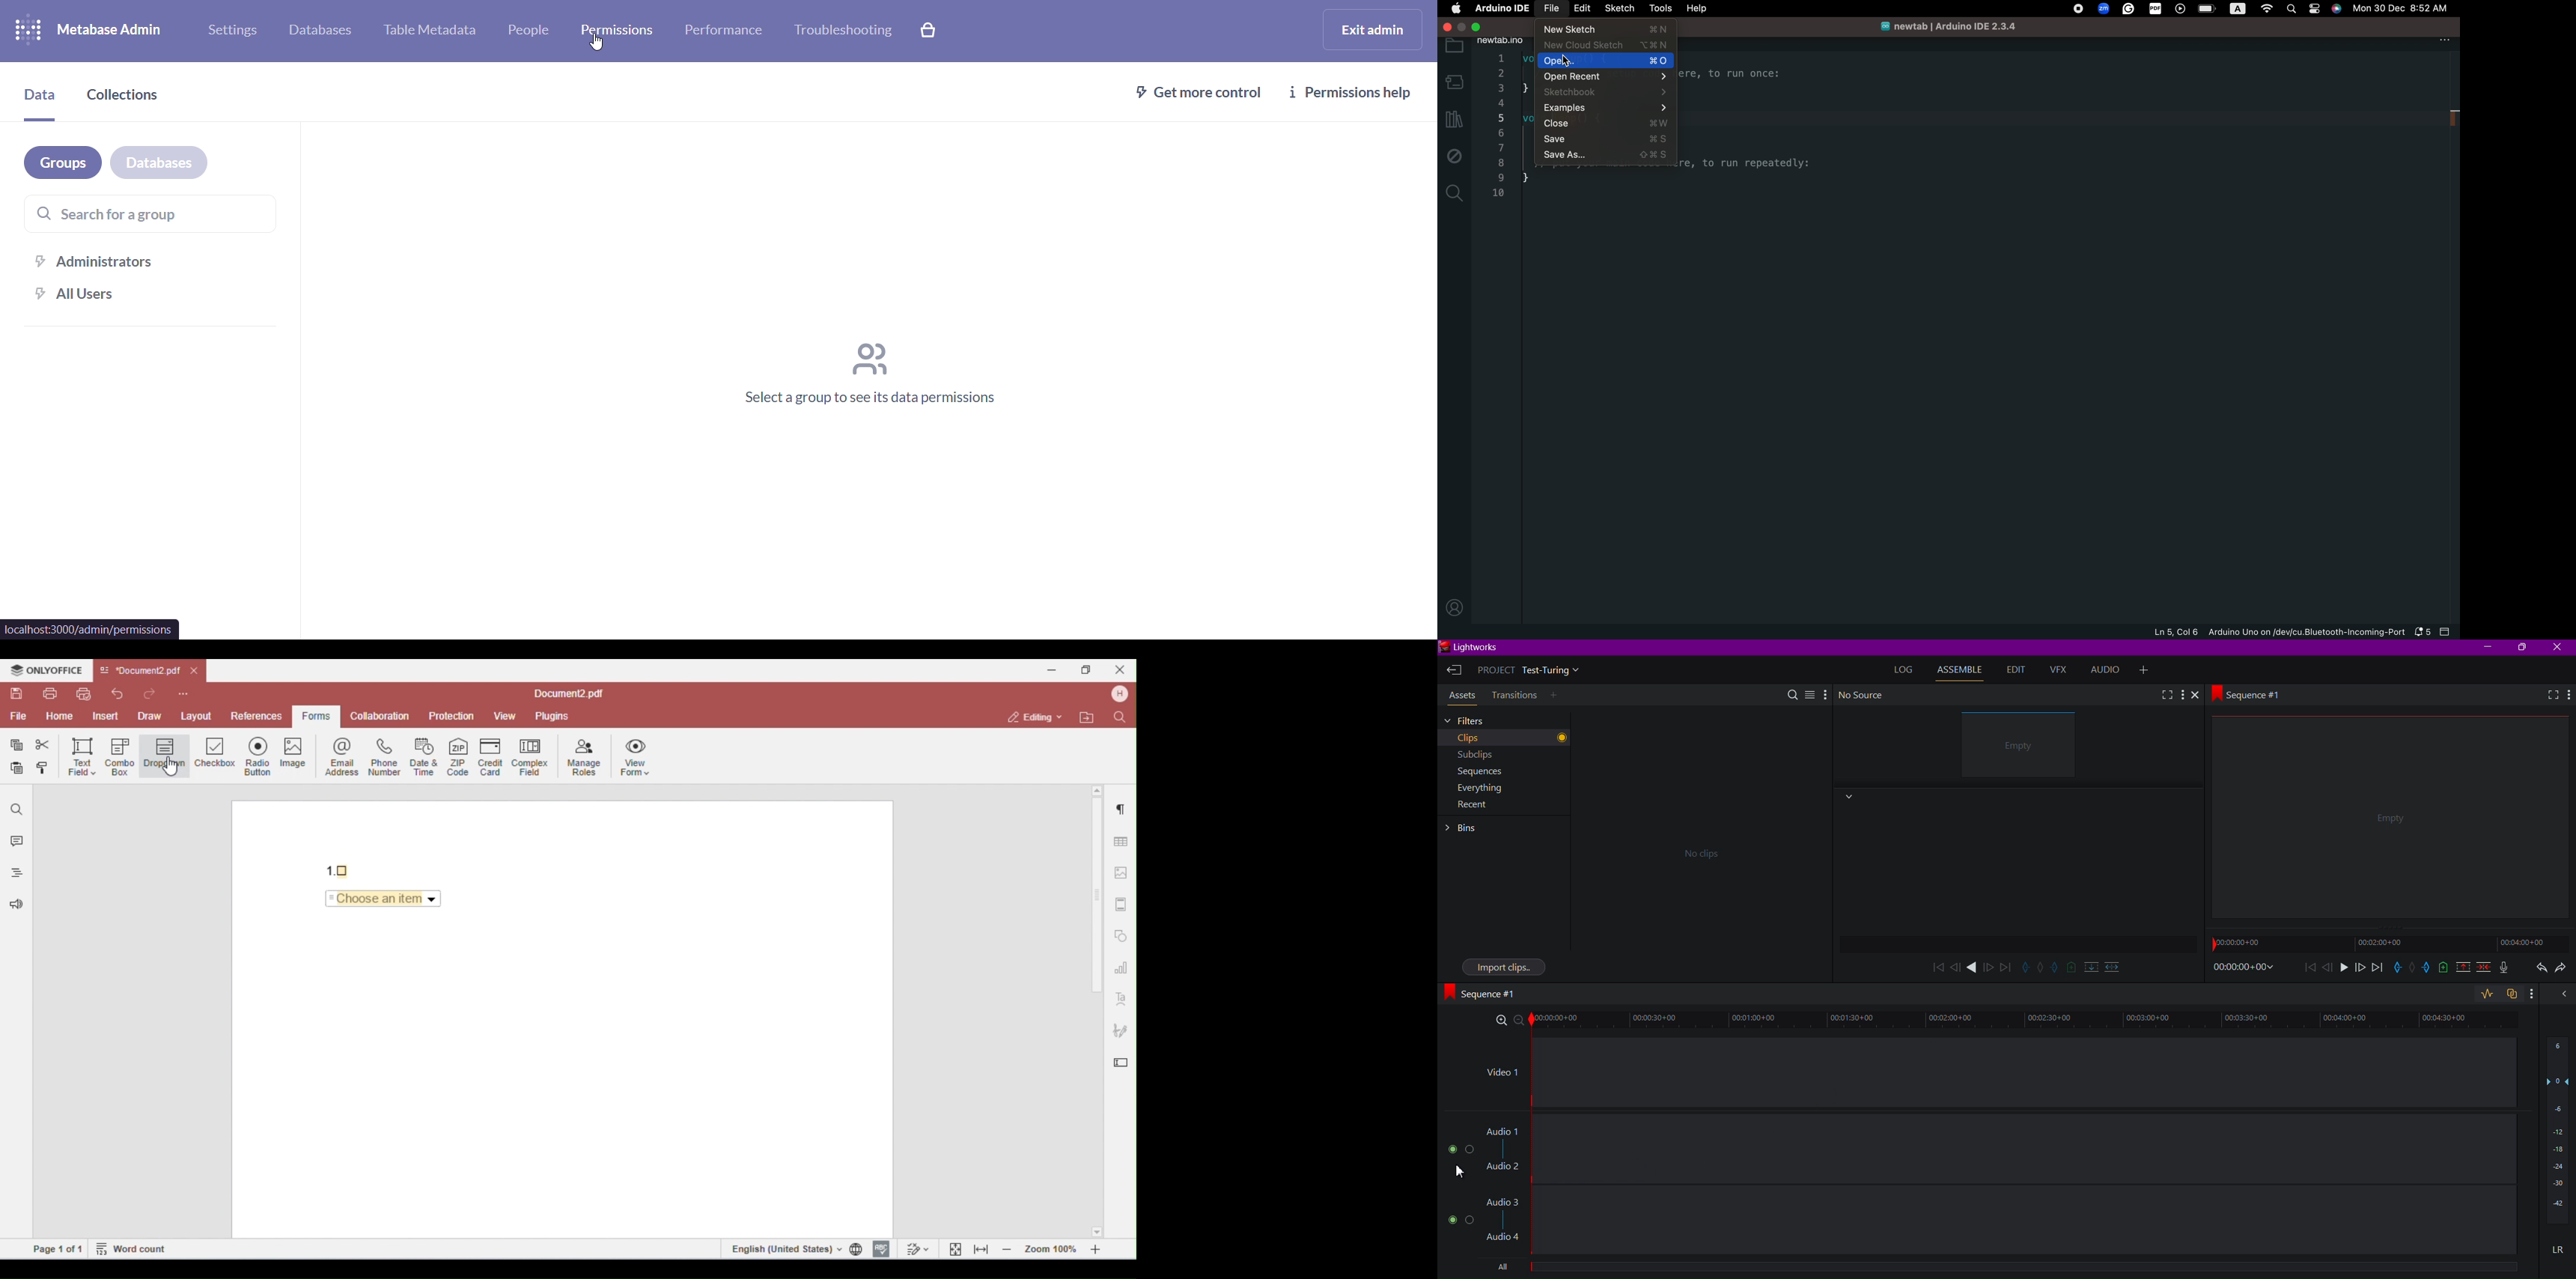  Describe the element at coordinates (1963, 670) in the screenshot. I see `Assemble` at that location.